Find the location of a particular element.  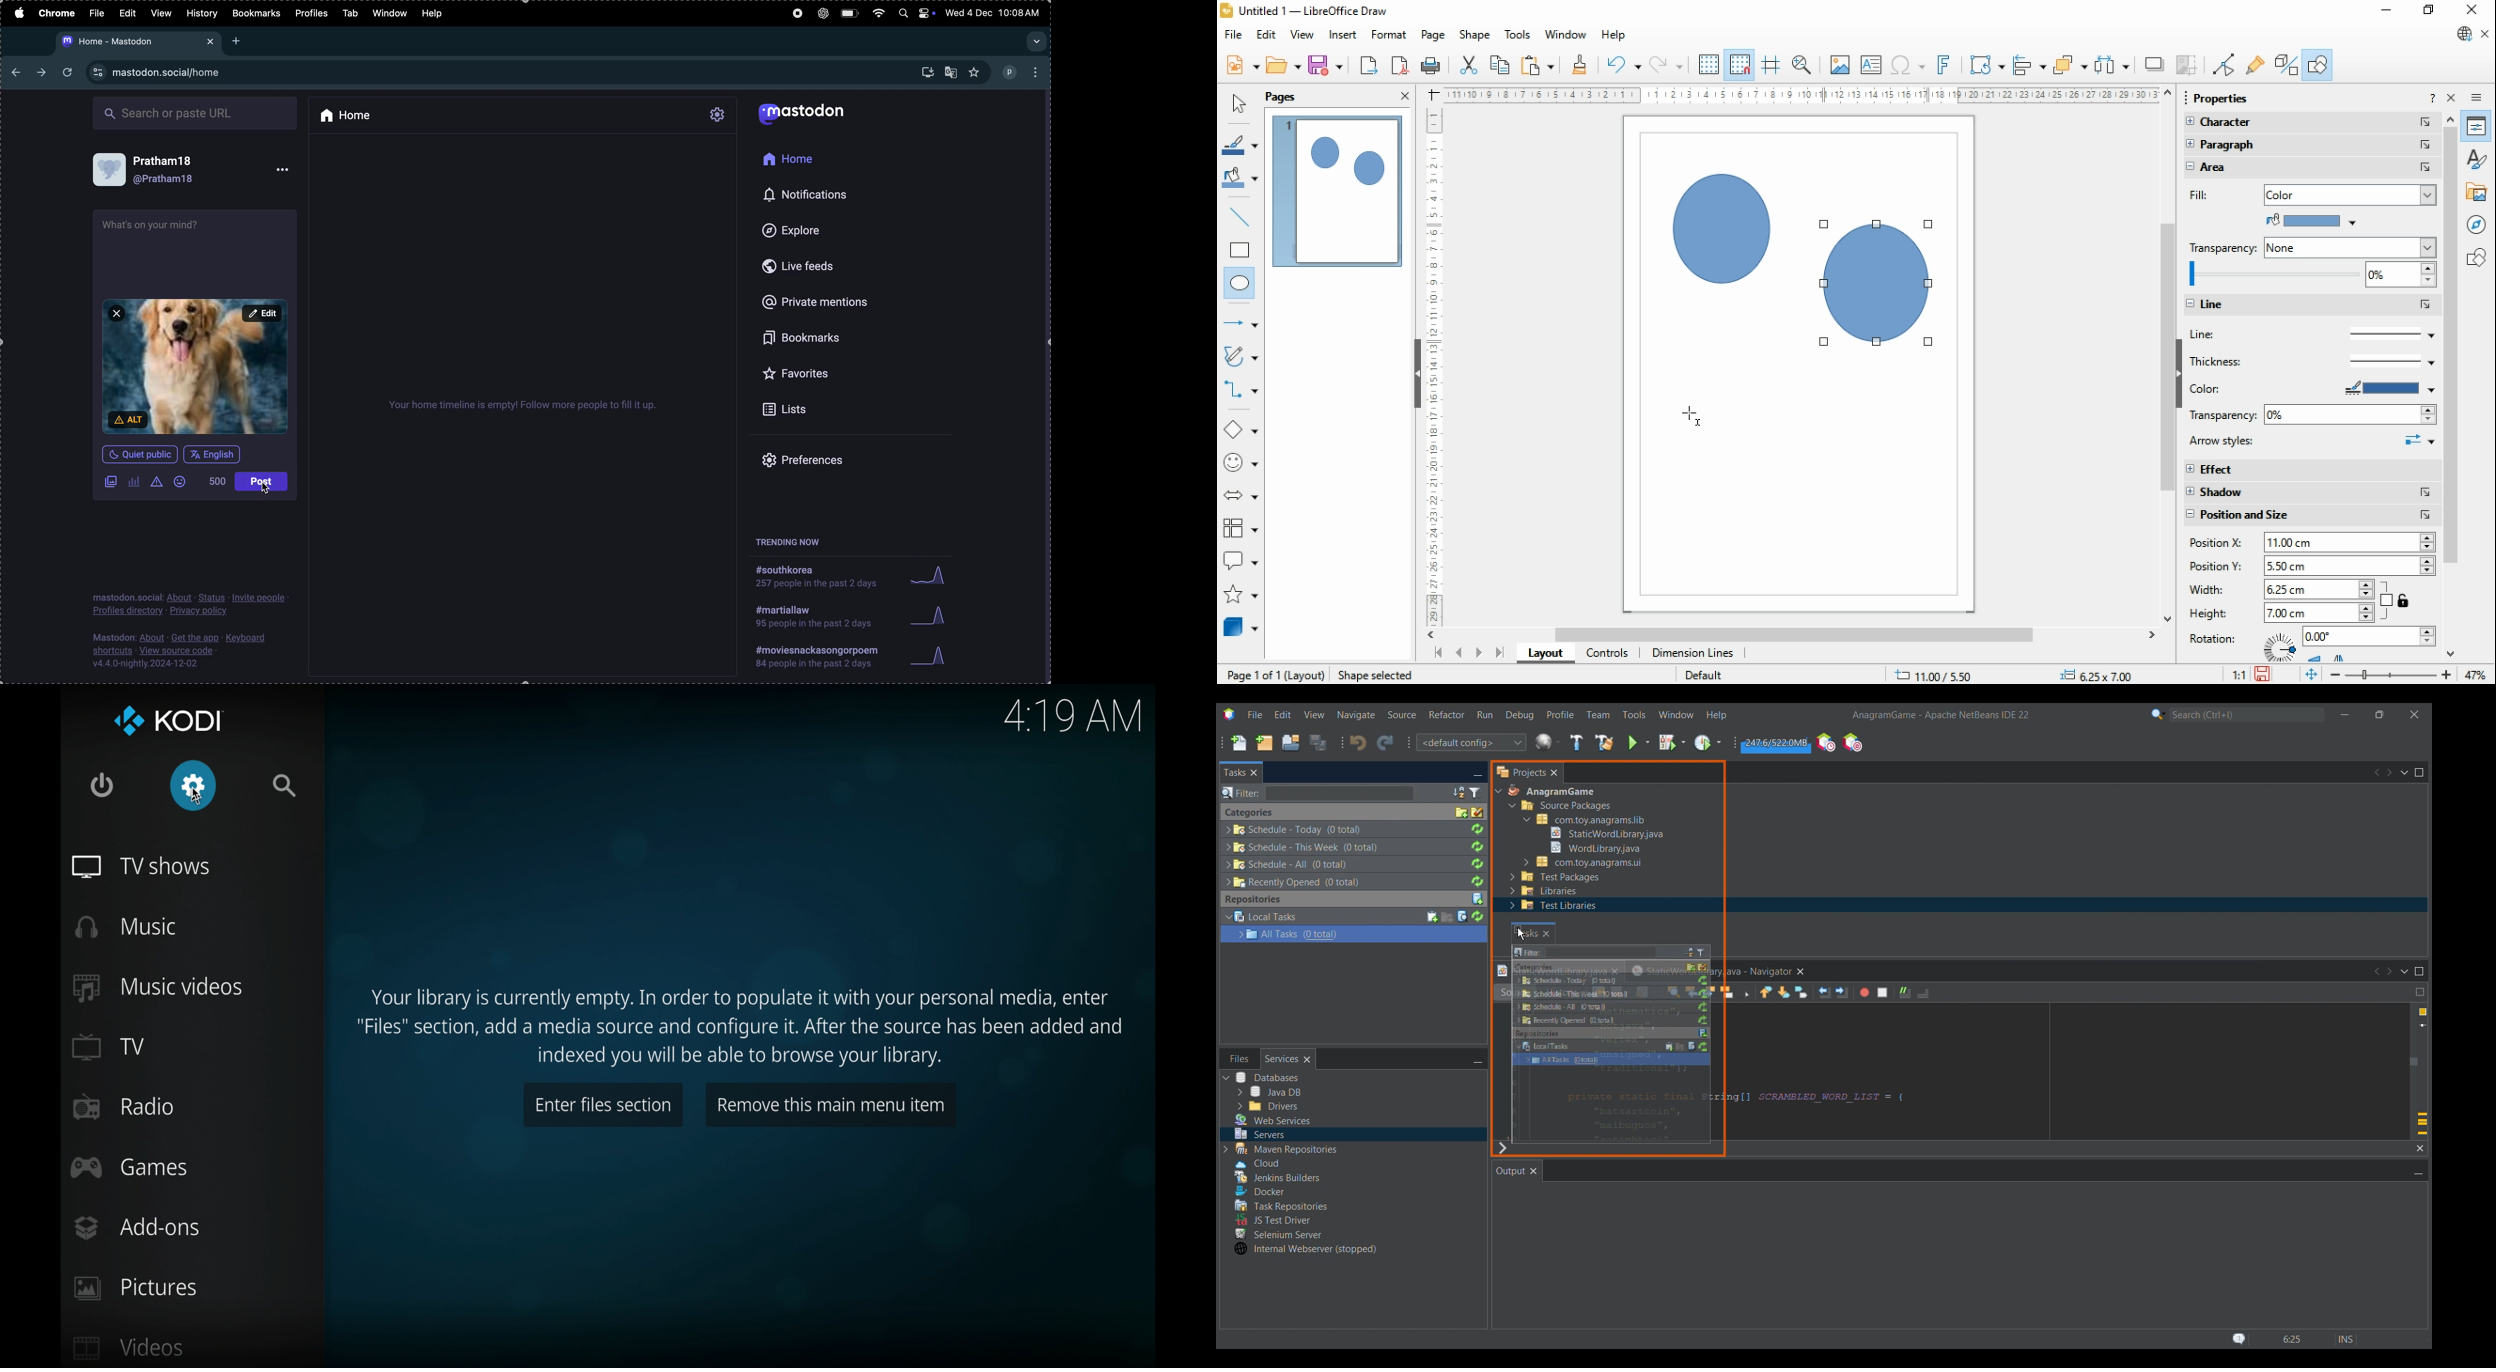

curves and polygons is located at coordinates (1242, 357).